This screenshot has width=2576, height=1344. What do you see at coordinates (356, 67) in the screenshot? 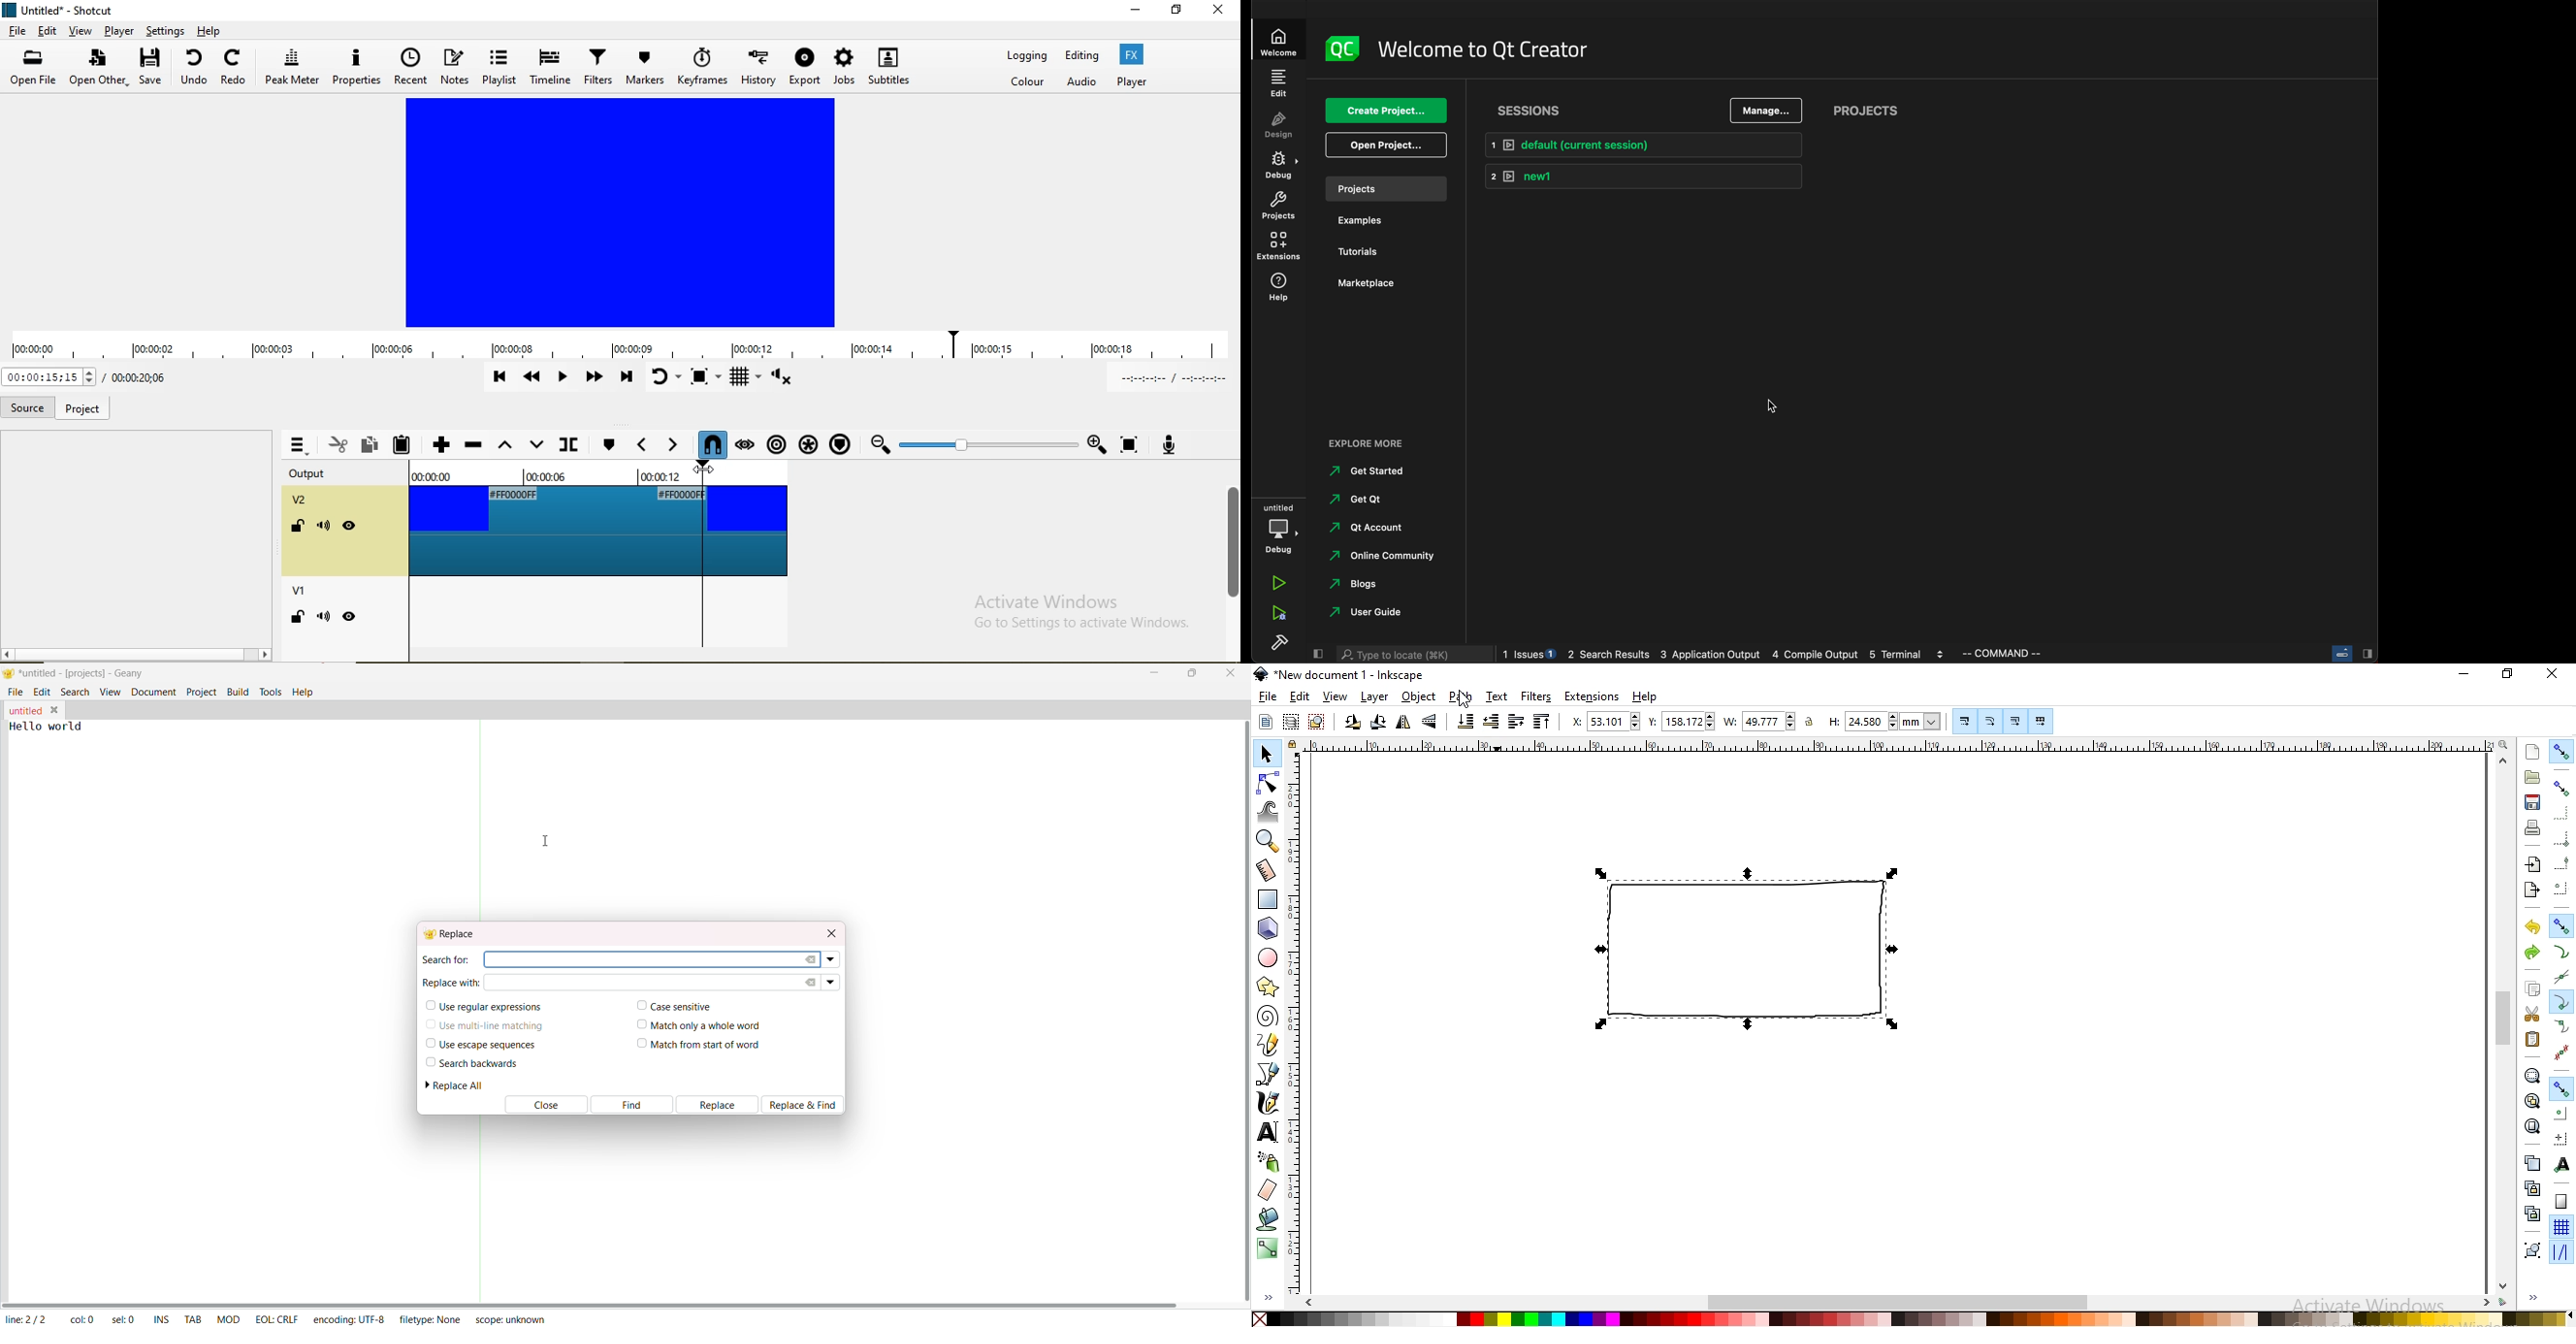
I see `properties` at bounding box center [356, 67].